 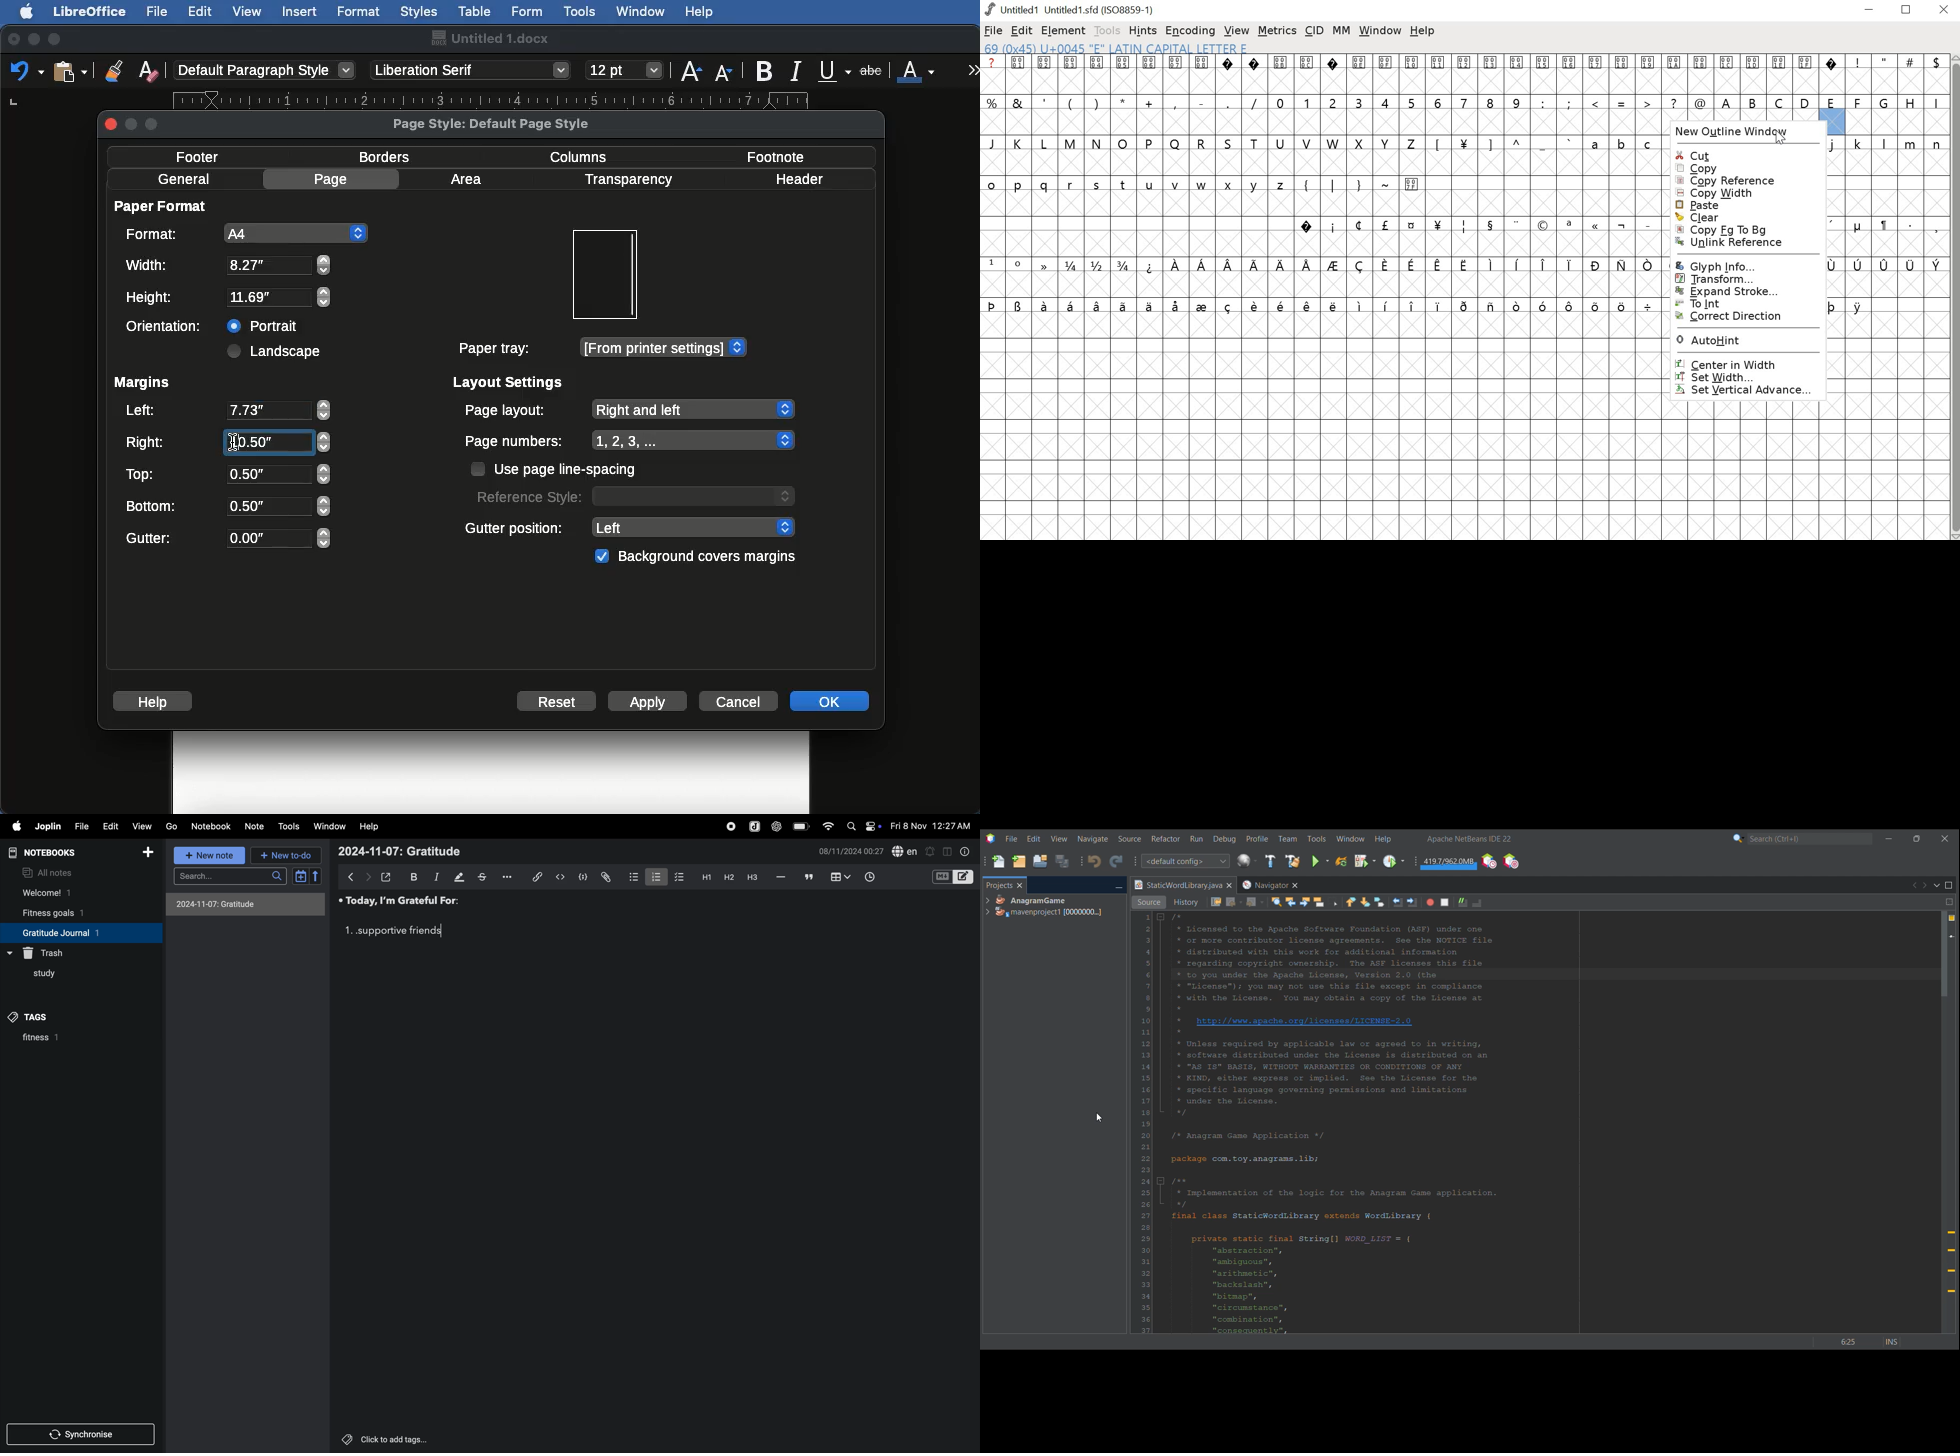 I want to click on Gutter position, so click(x=631, y=526).